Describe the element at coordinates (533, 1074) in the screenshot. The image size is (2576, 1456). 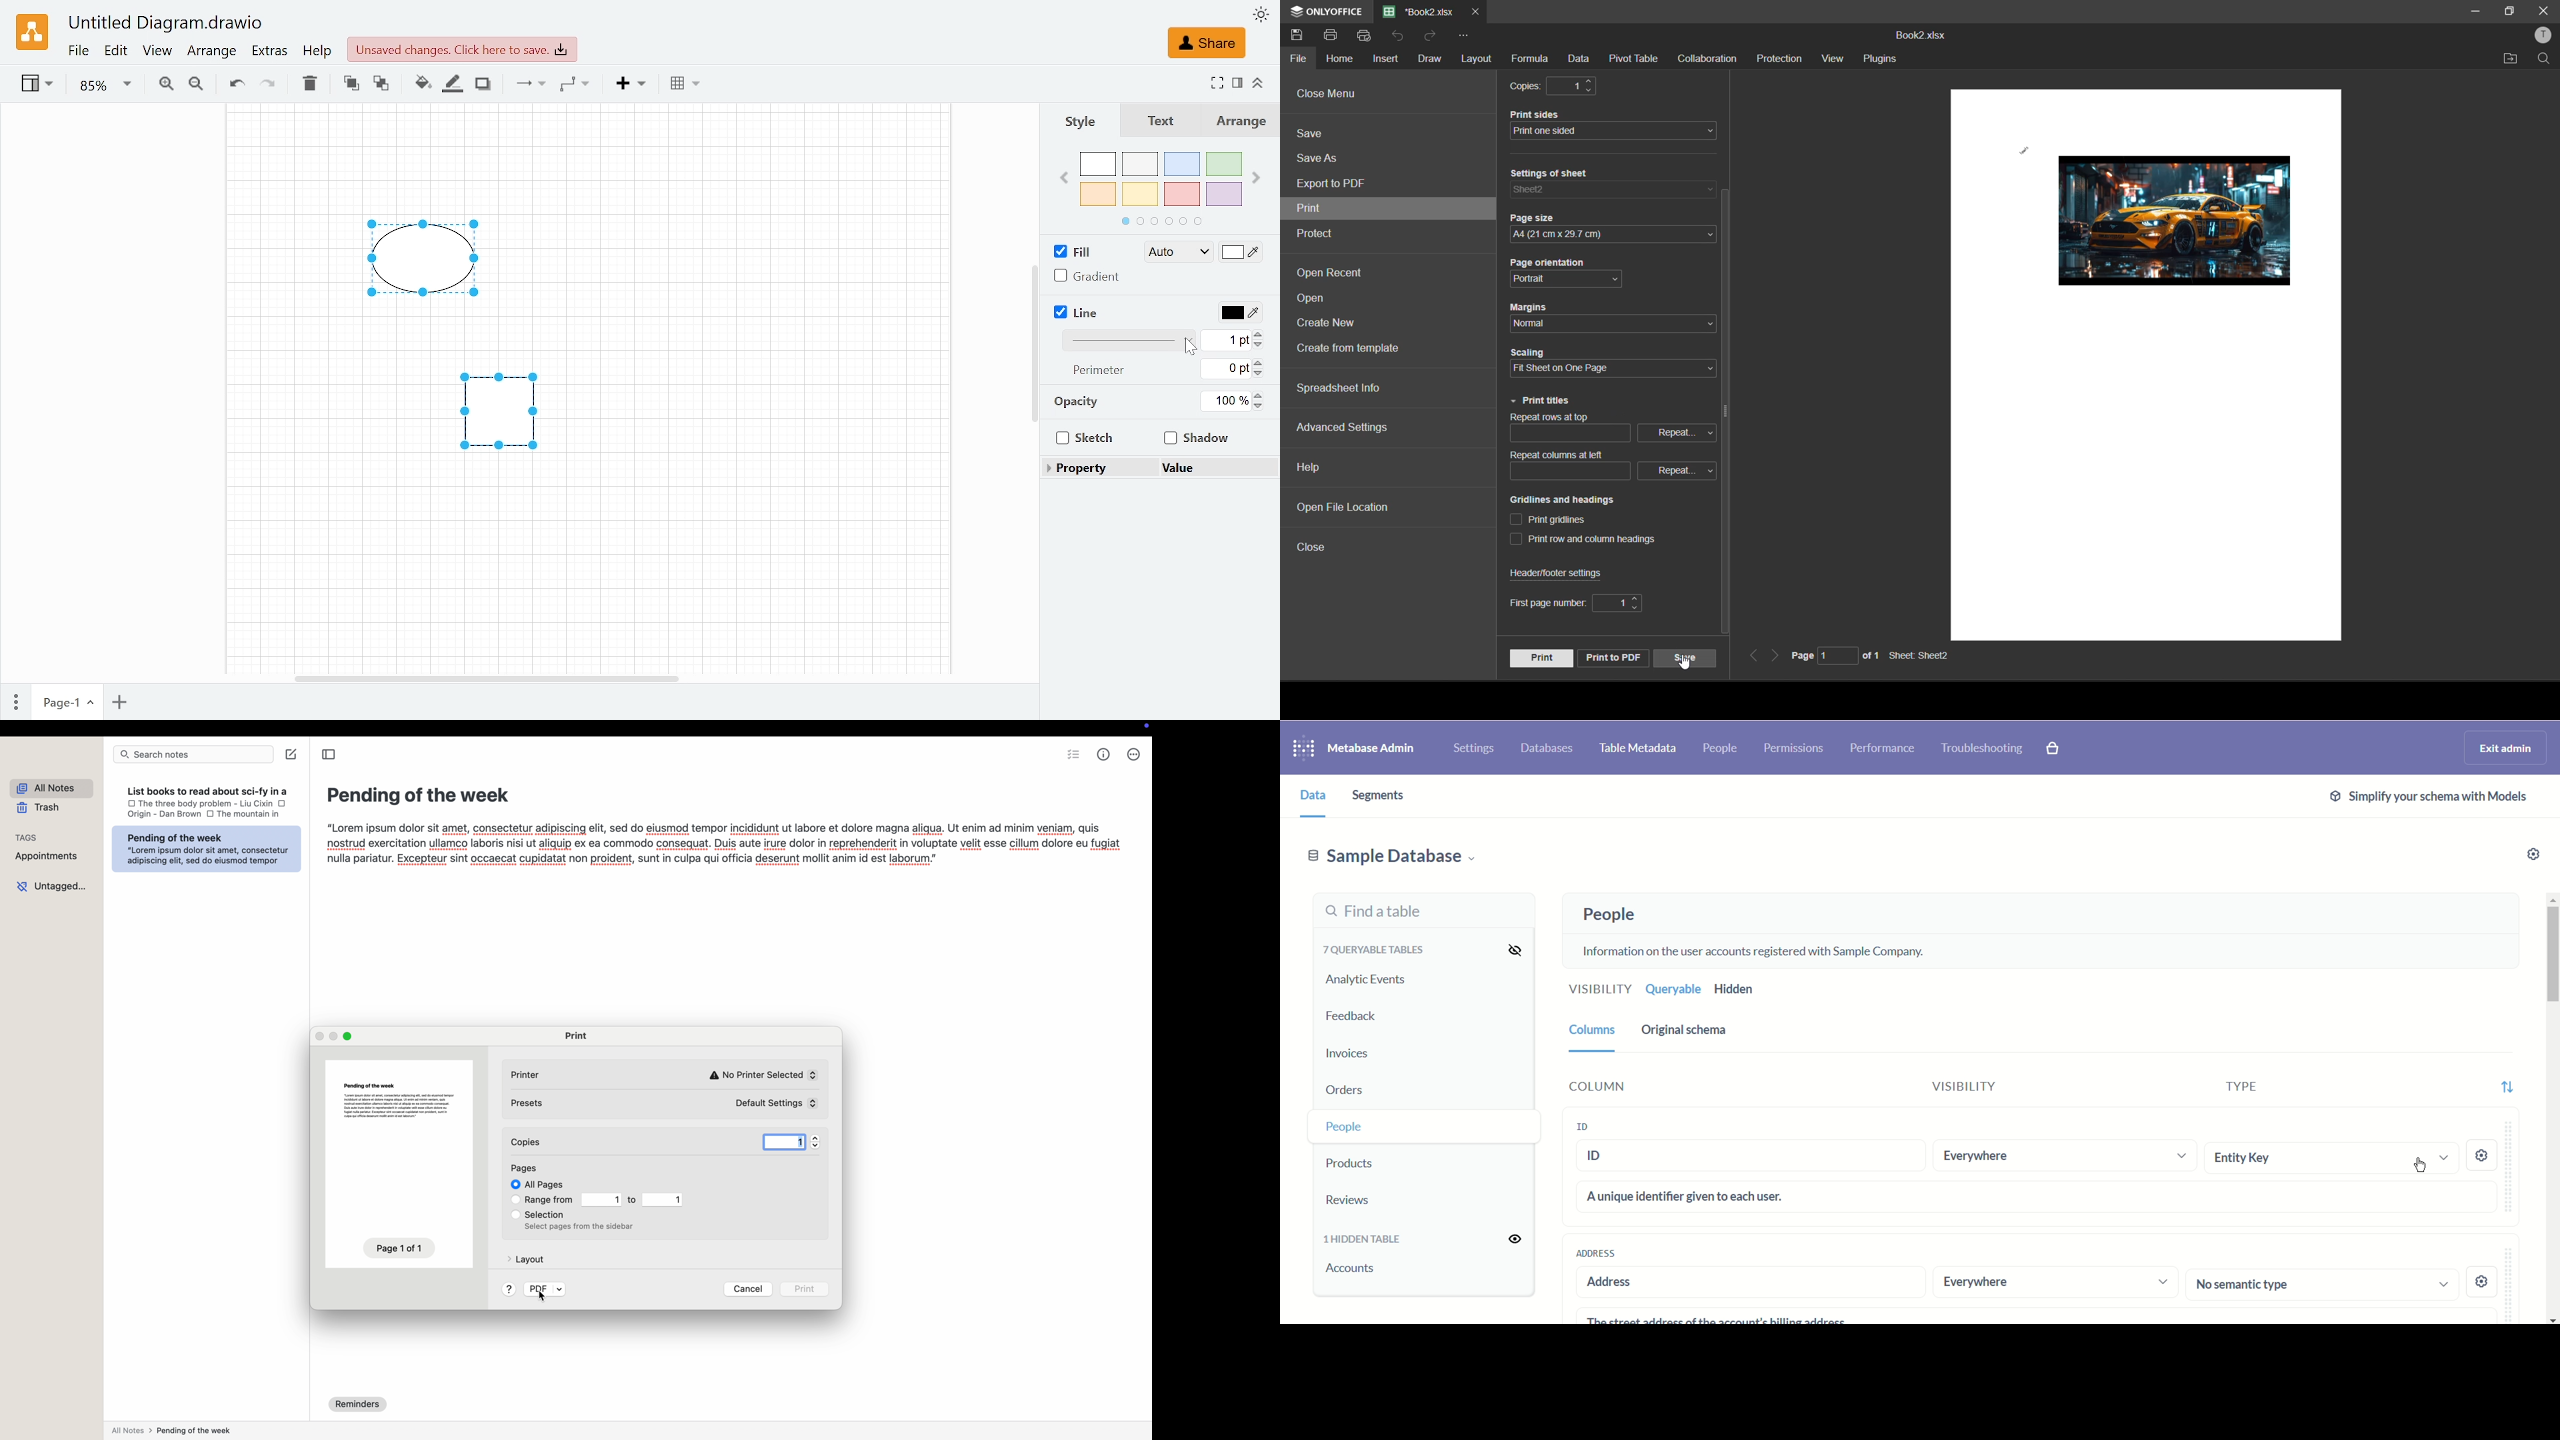
I see `Printer` at that location.